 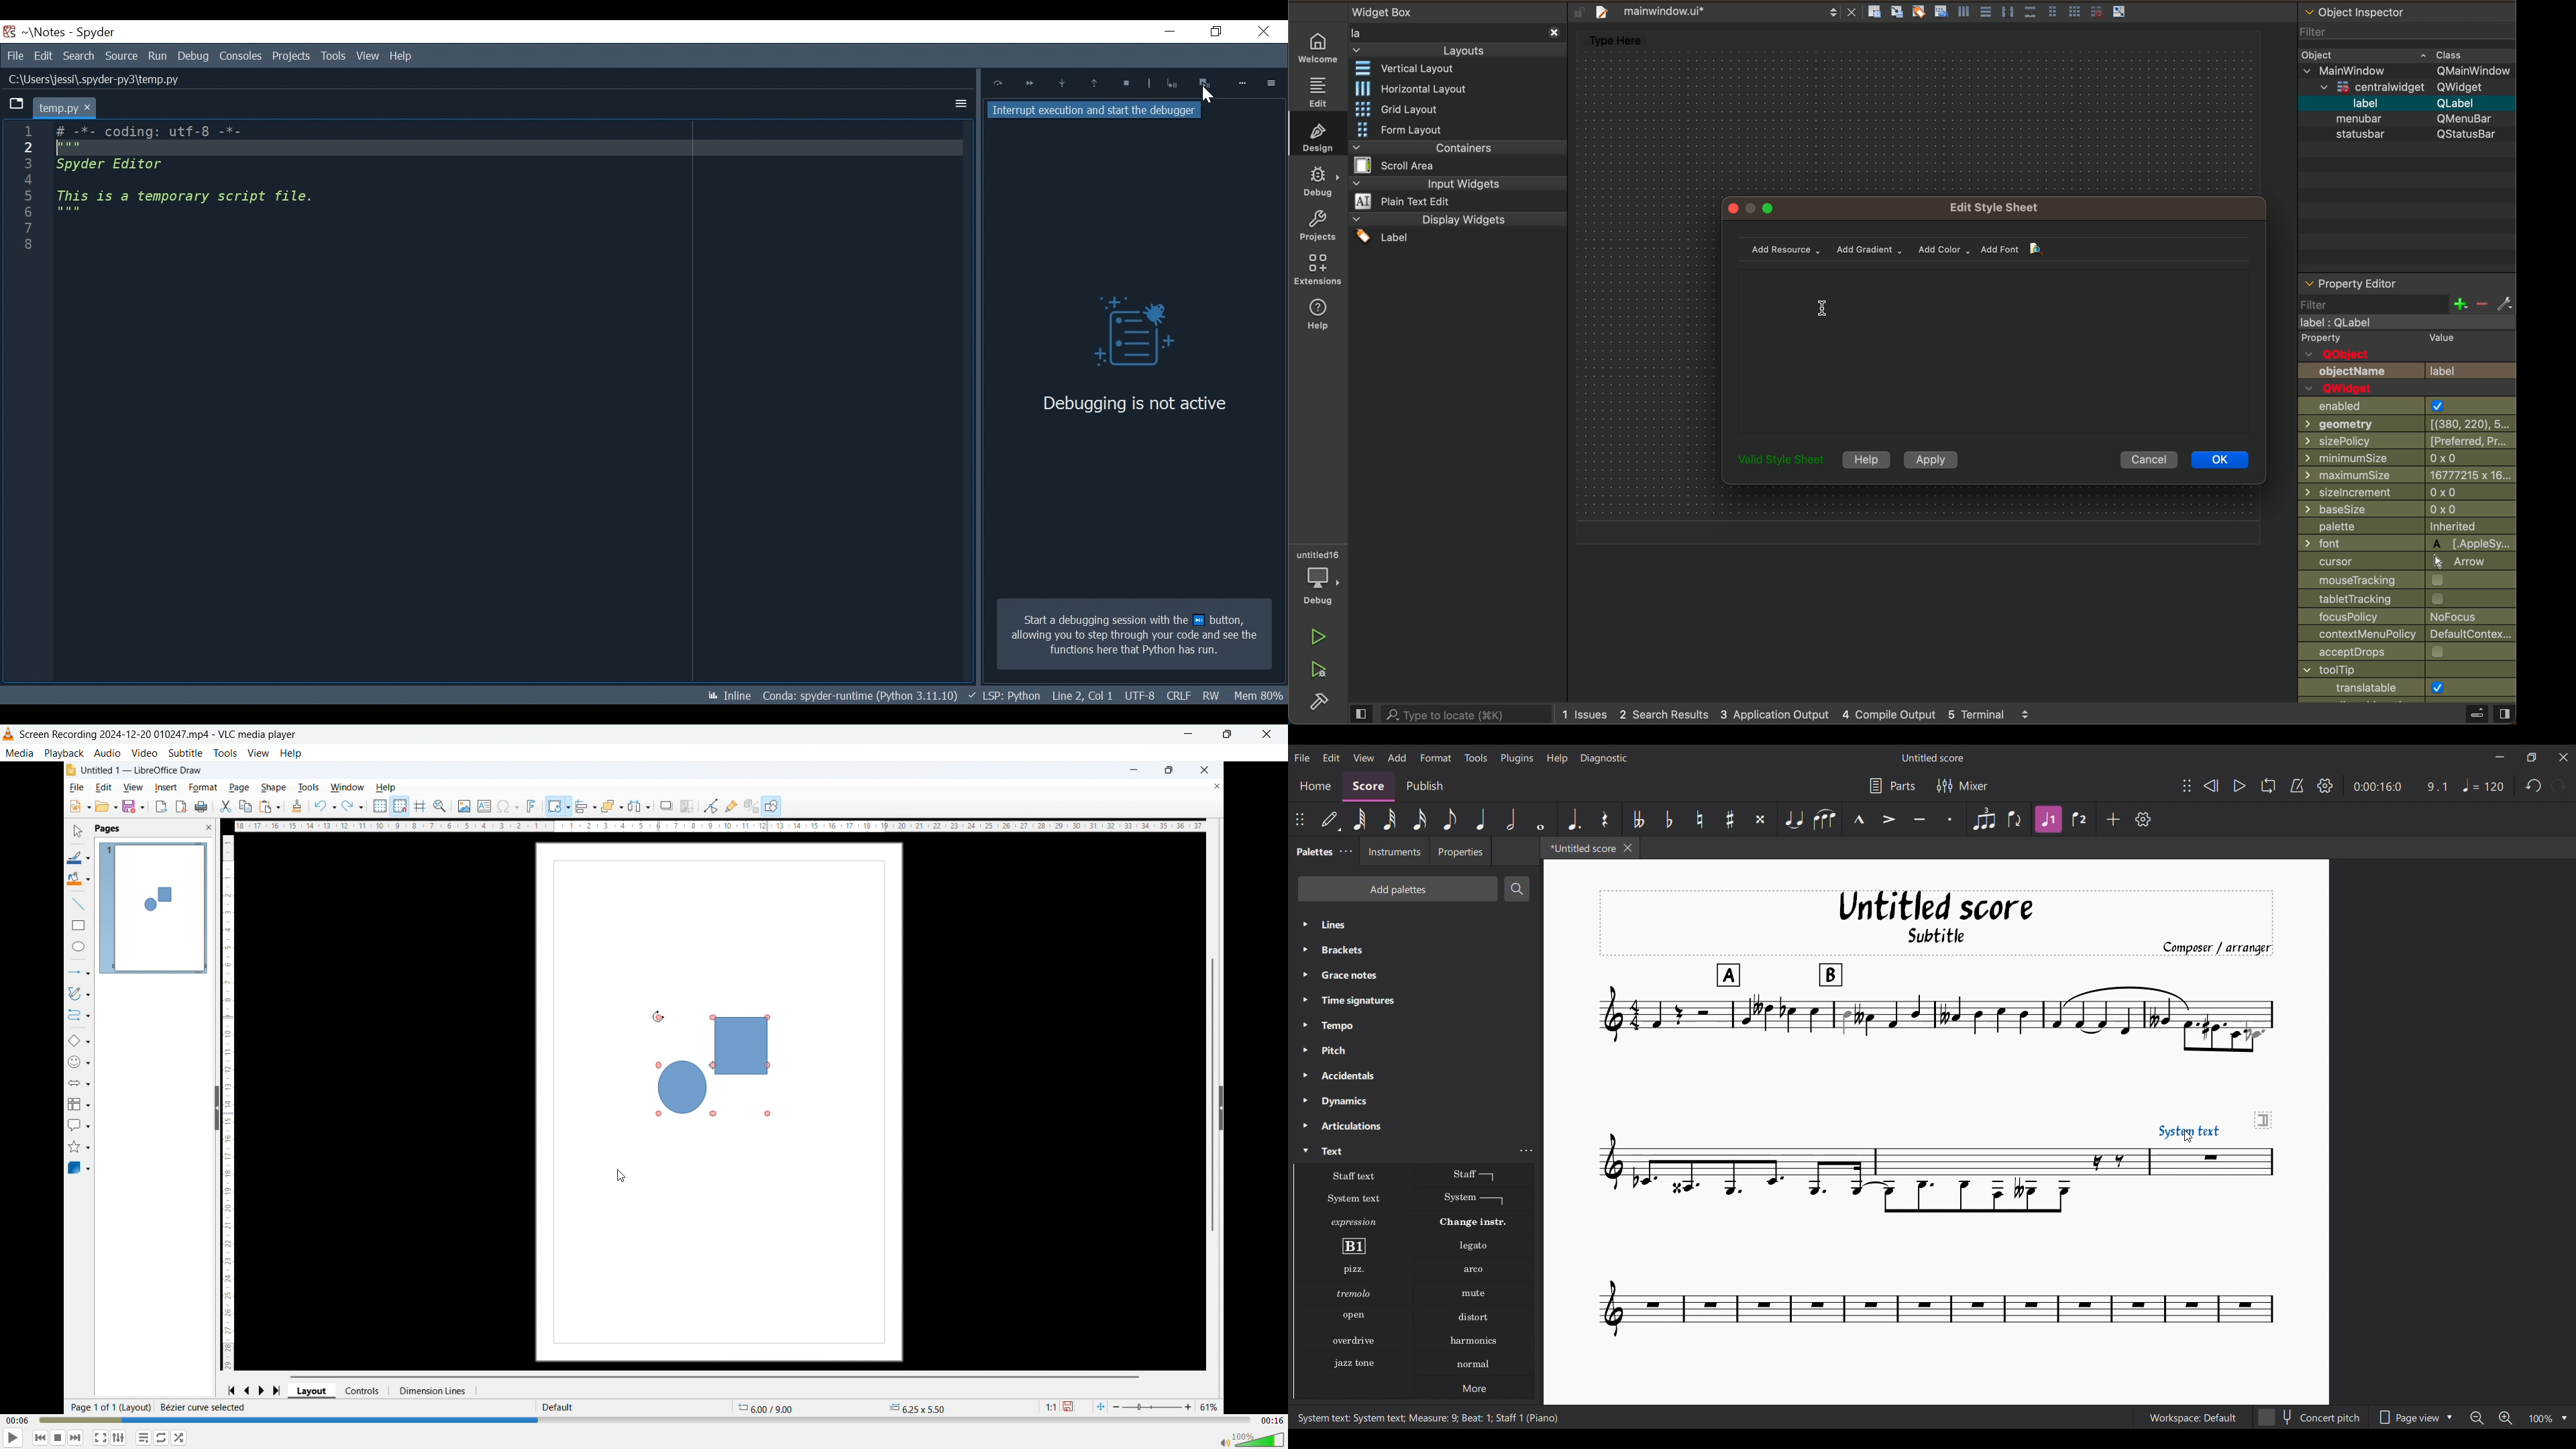 I want to click on Dynamics, so click(x=1415, y=1102).